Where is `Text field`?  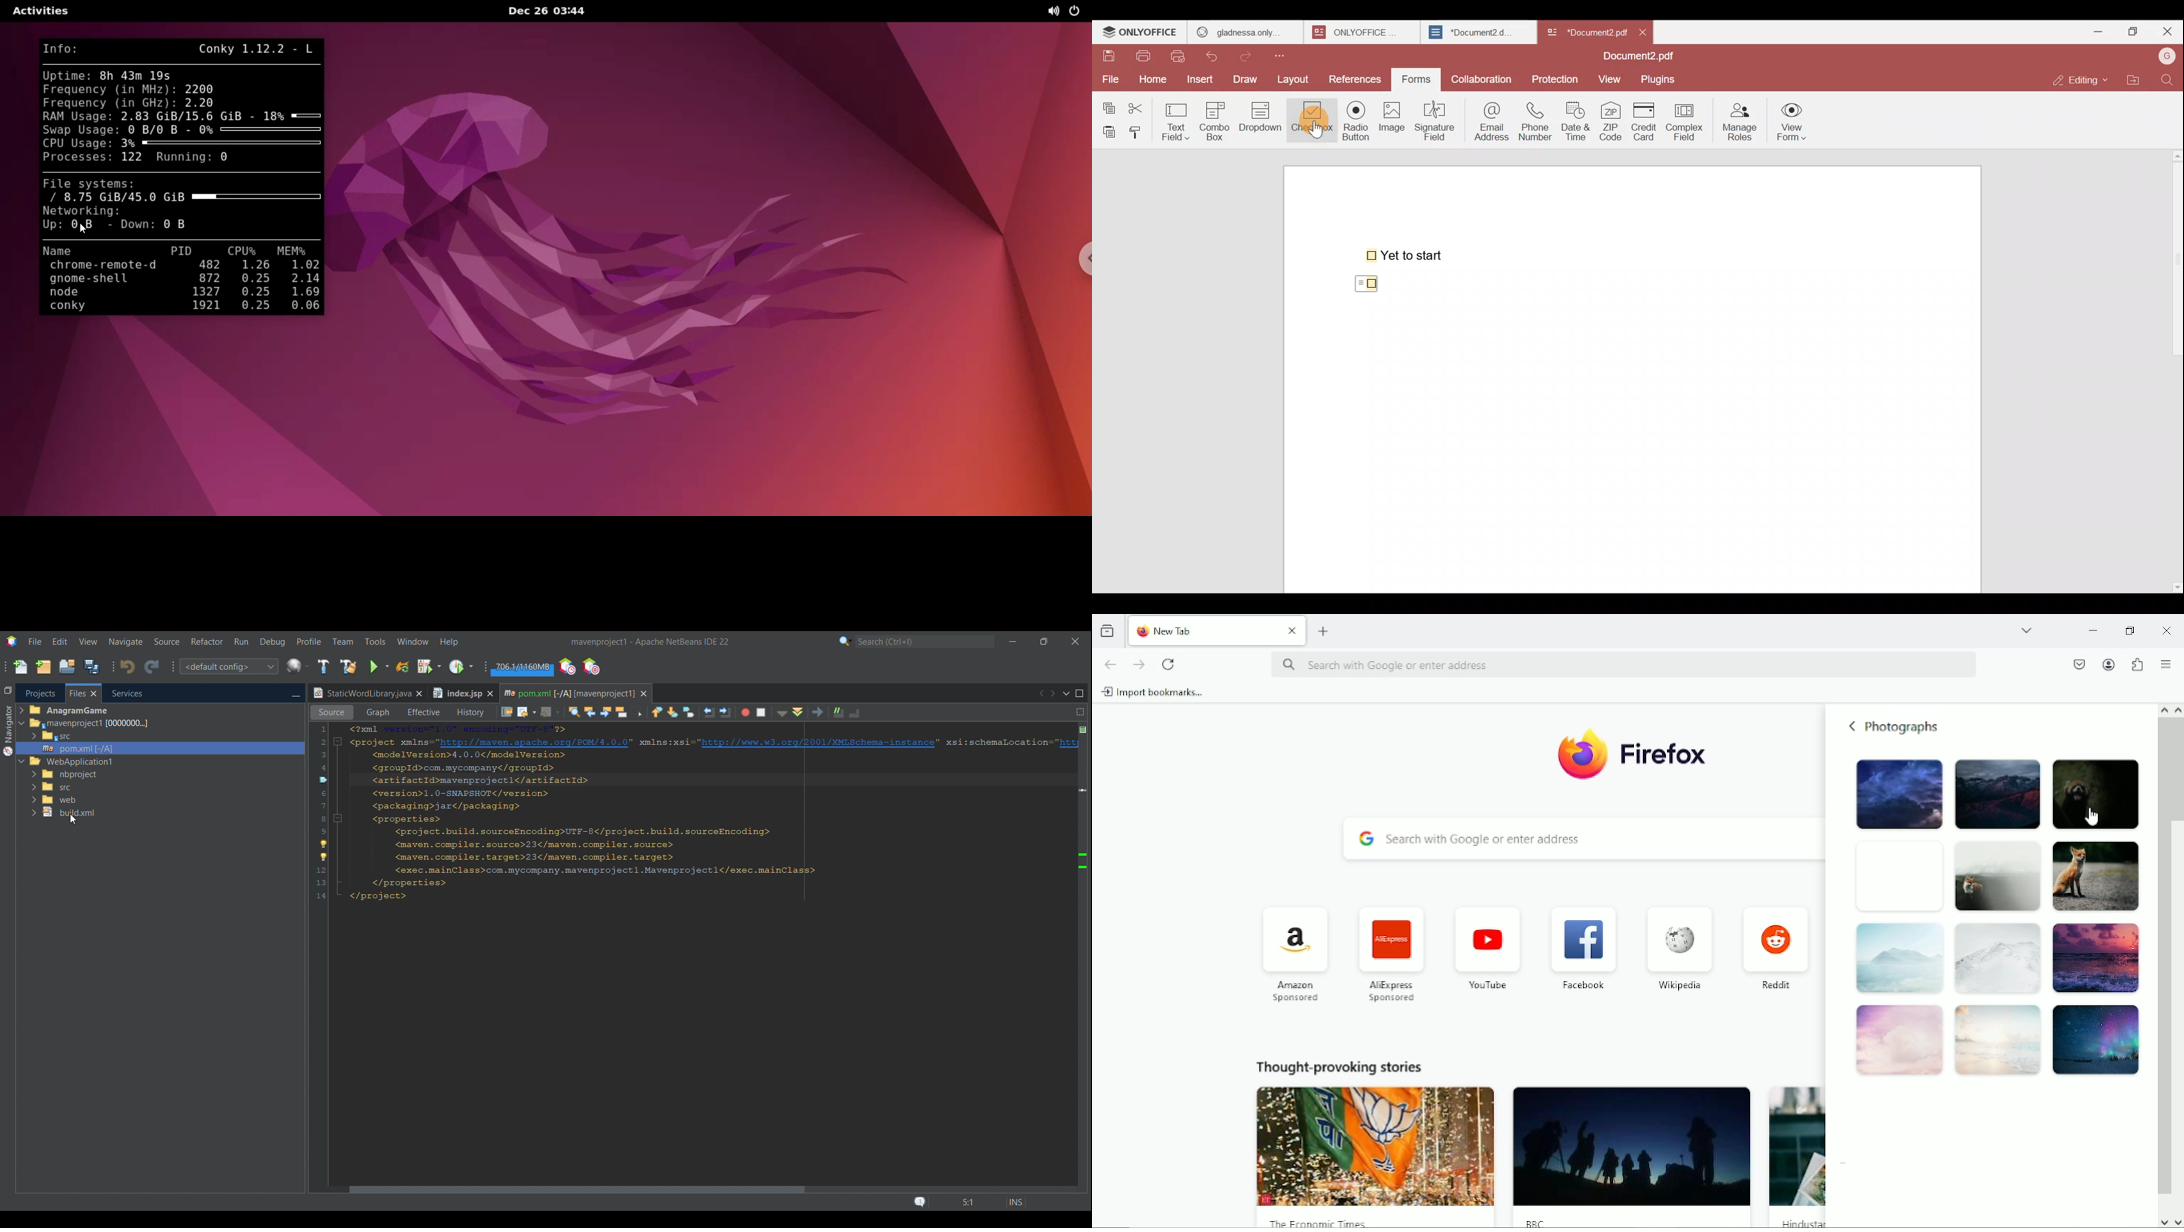
Text field is located at coordinates (1178, 118).